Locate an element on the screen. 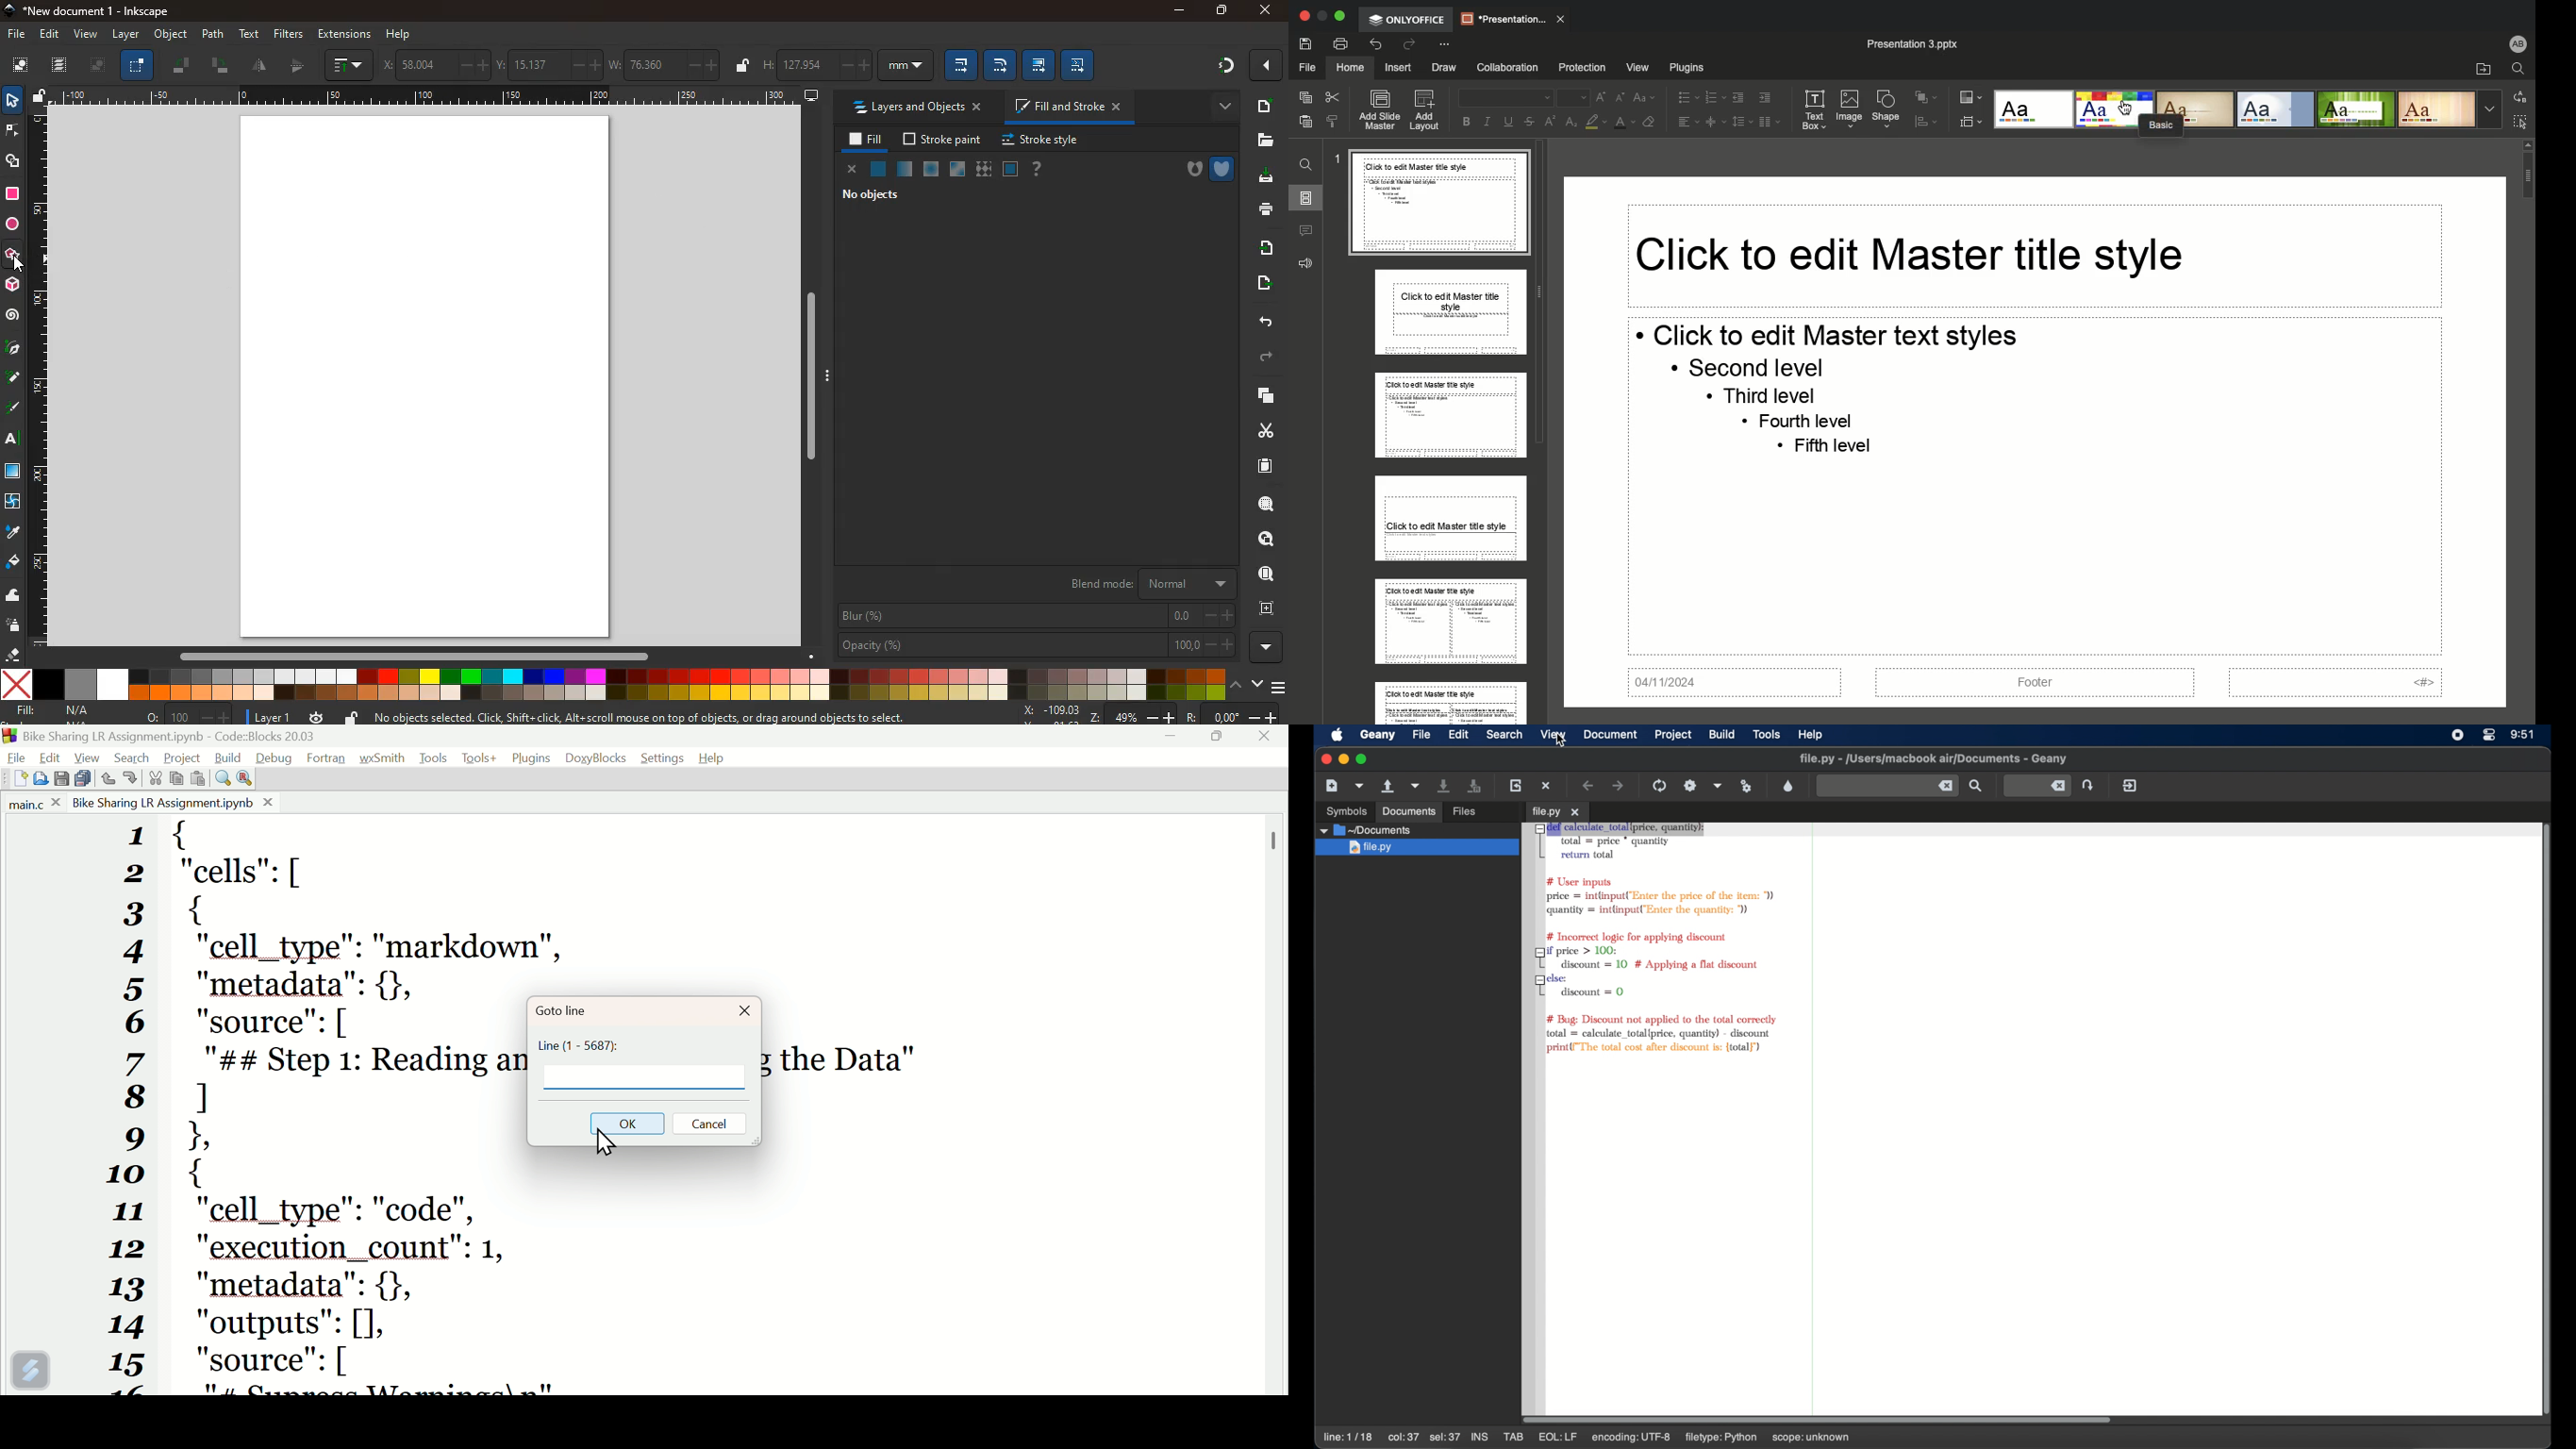  Doxyblocks is located at coordinates (597, 755).